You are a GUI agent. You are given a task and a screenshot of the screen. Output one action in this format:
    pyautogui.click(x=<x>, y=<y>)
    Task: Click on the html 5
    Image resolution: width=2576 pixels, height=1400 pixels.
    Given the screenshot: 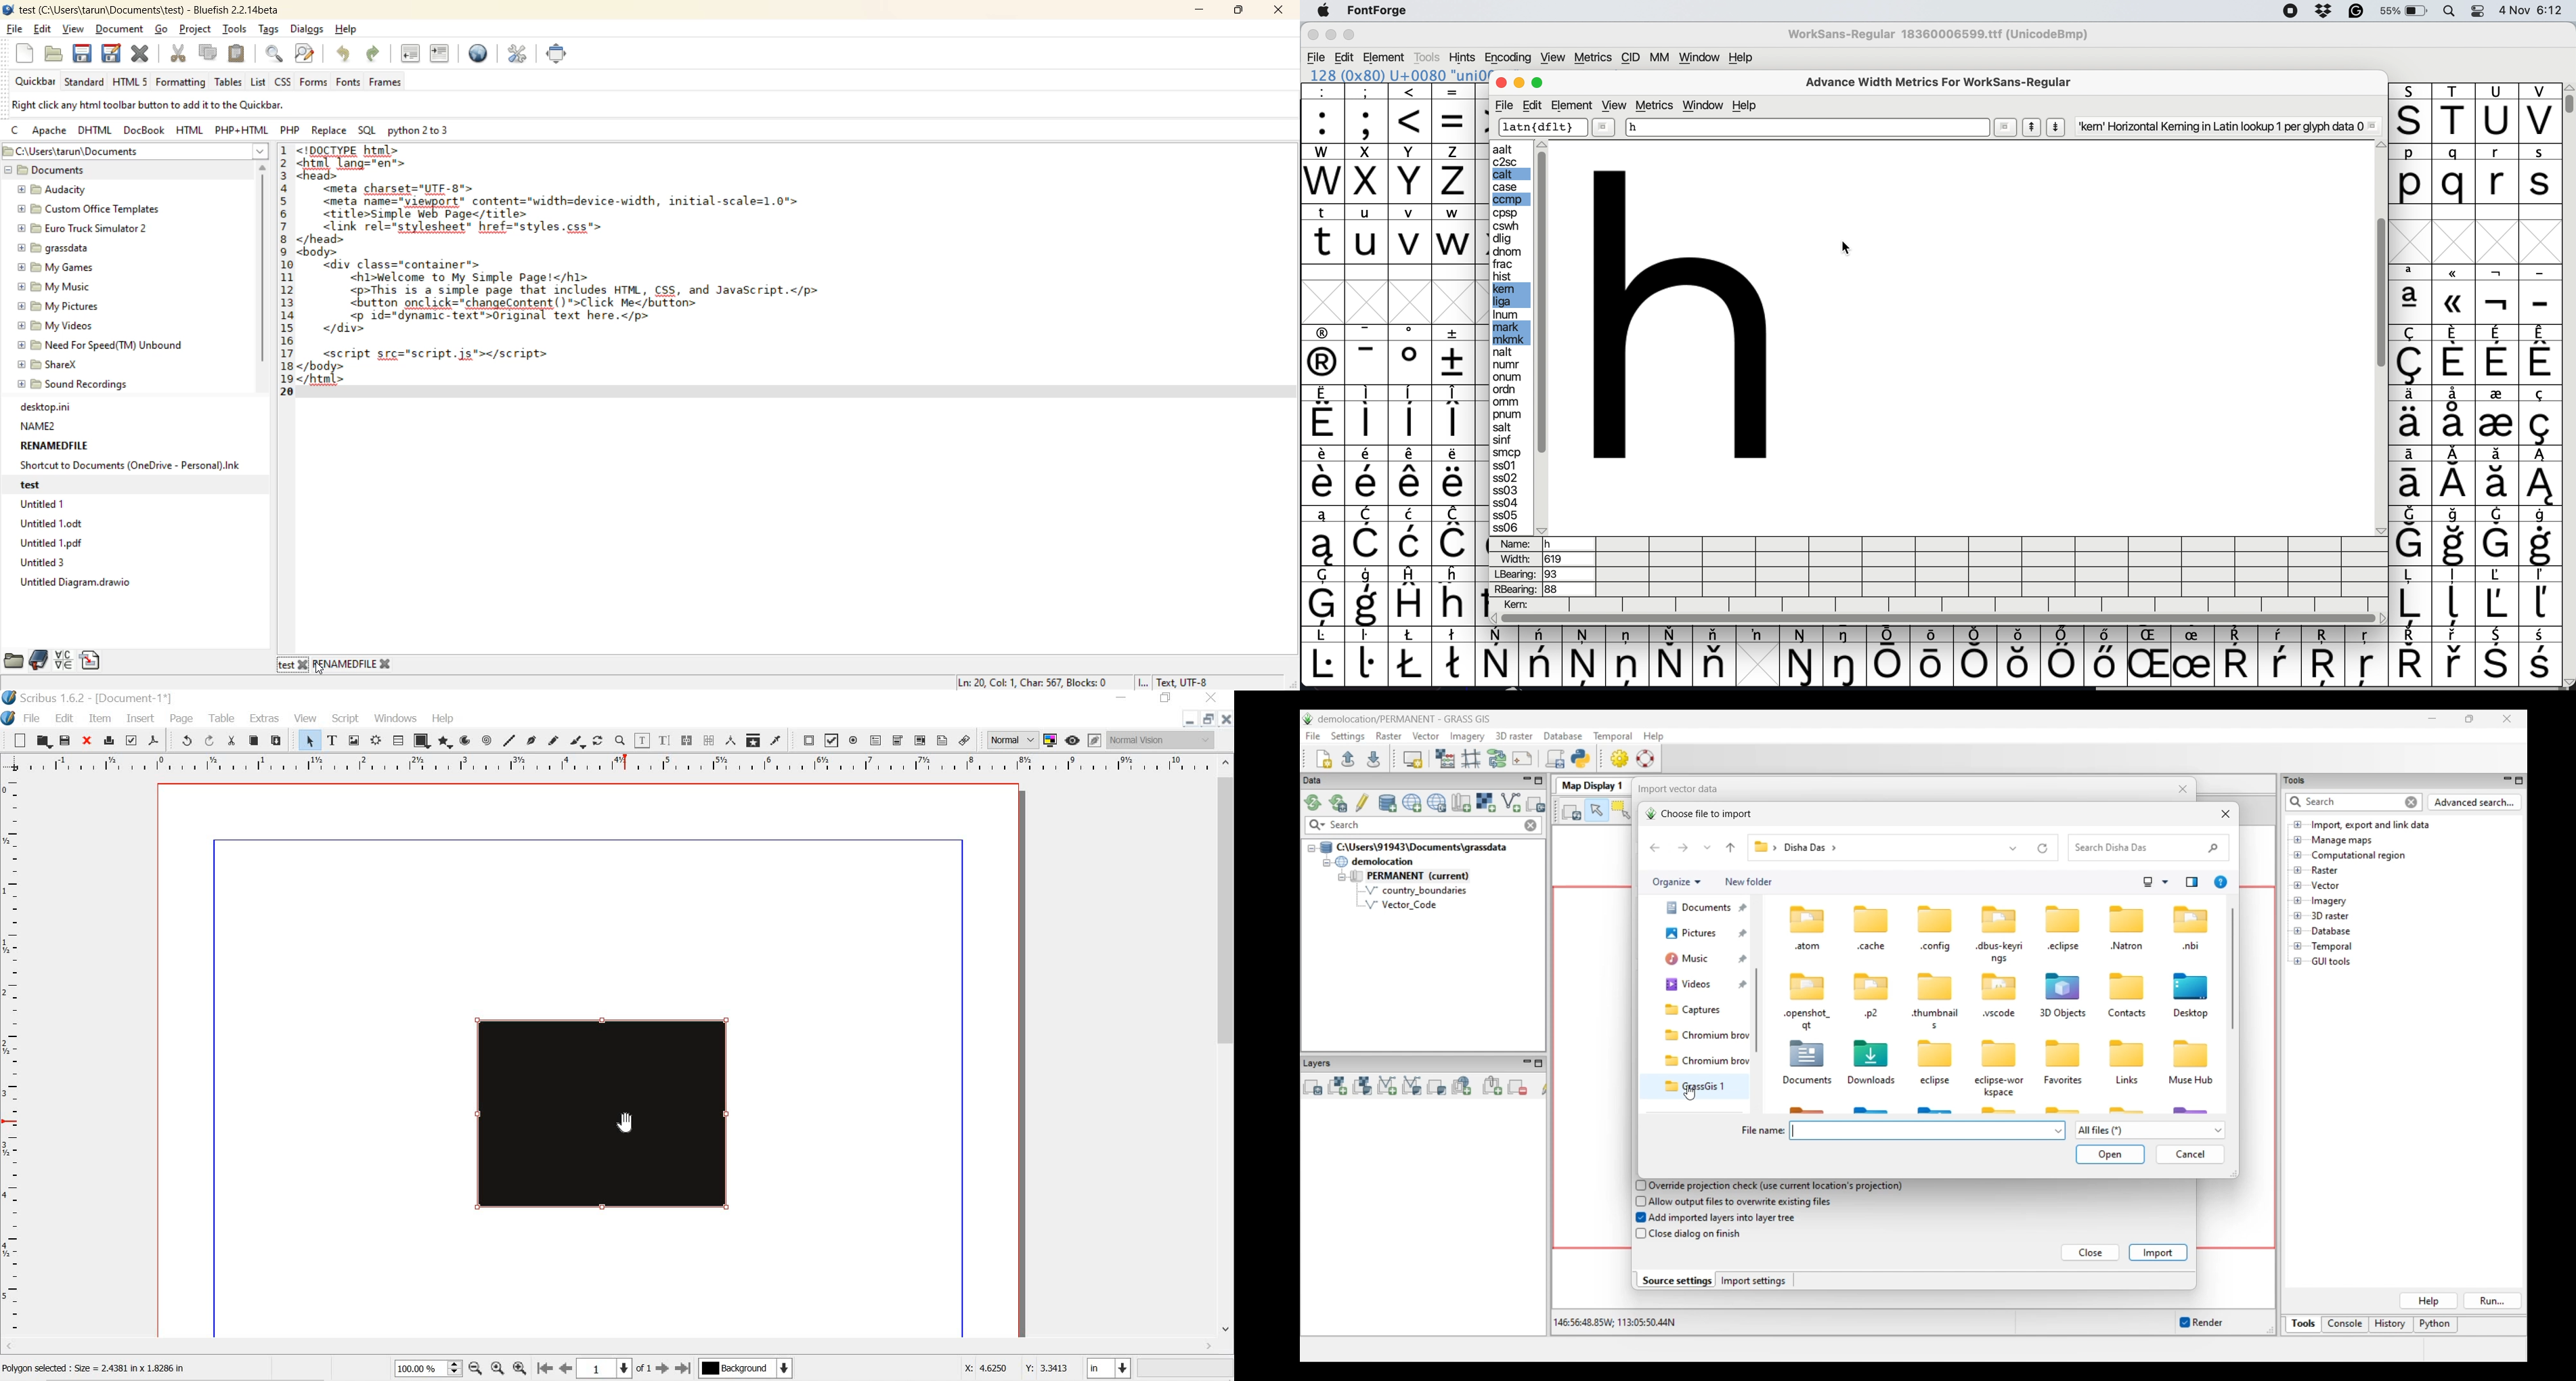 What is the action you would take?
    pyautogui.click(x=132, y=82)
    